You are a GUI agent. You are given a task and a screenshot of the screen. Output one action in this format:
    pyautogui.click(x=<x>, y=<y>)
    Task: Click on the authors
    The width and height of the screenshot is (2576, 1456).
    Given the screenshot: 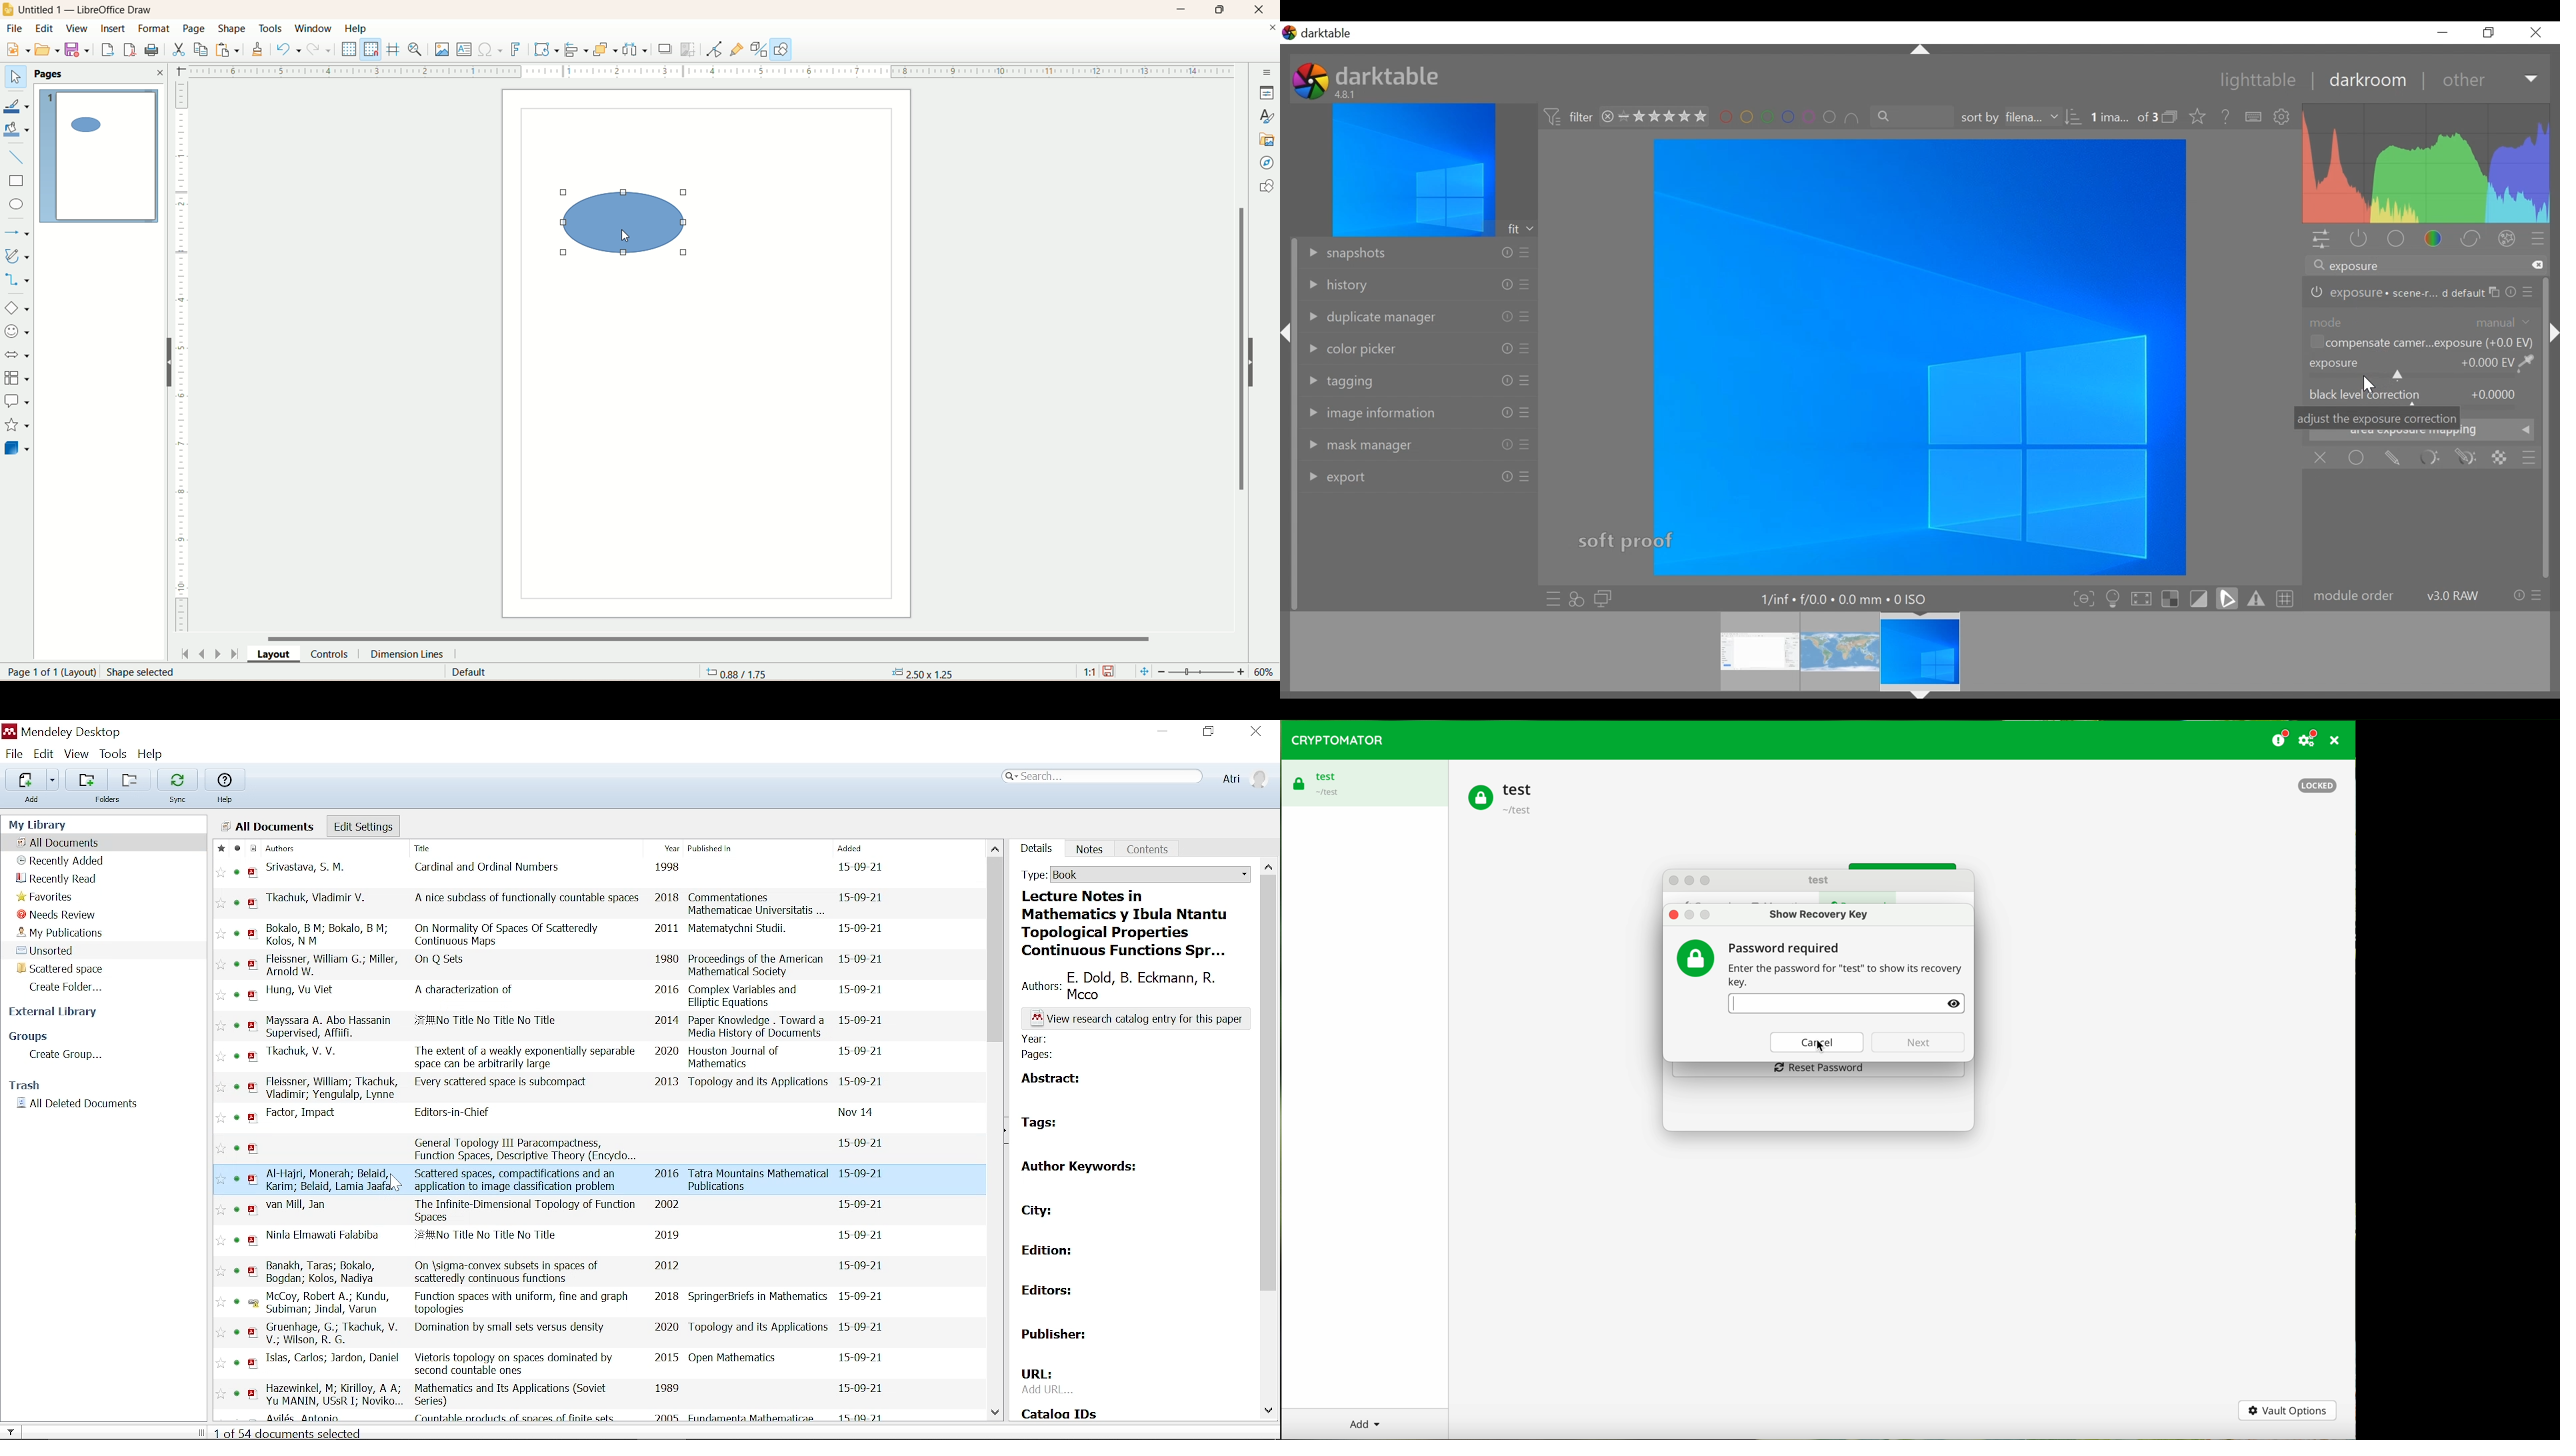 What is the action you would take?
    pyautogui.click(x=1135, y=986)
    